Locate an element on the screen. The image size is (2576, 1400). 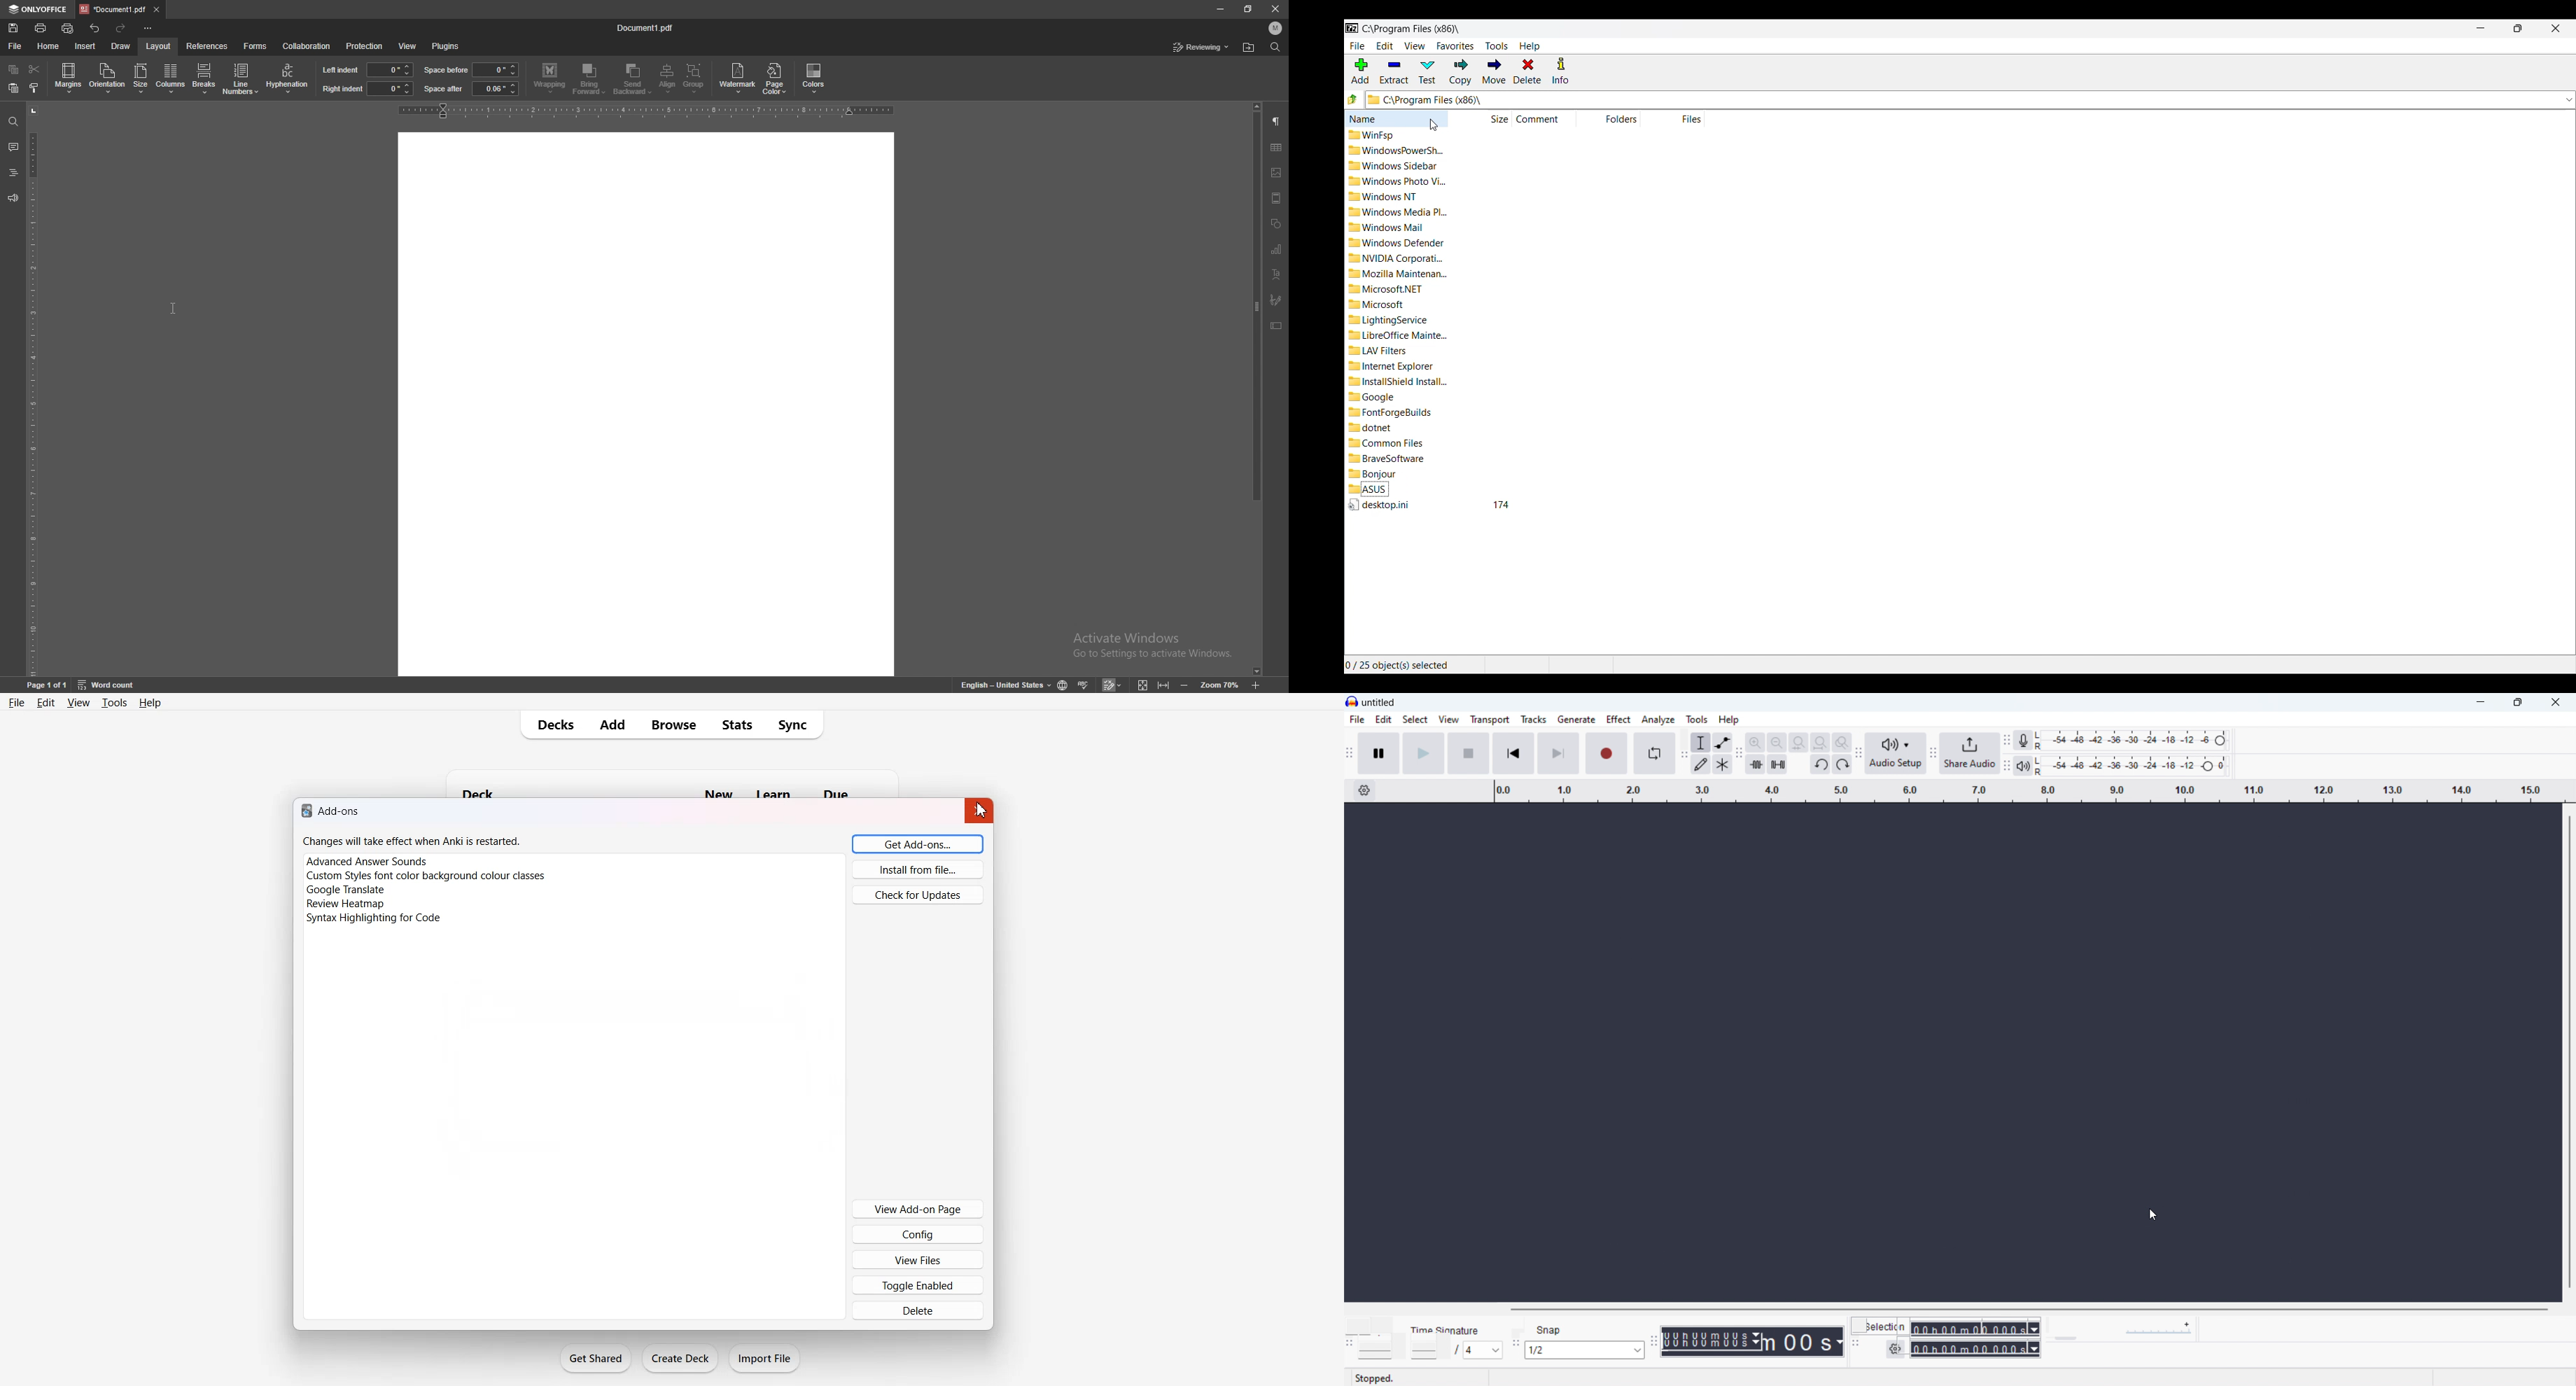
LightingService is located at coordinates (1393, 320).